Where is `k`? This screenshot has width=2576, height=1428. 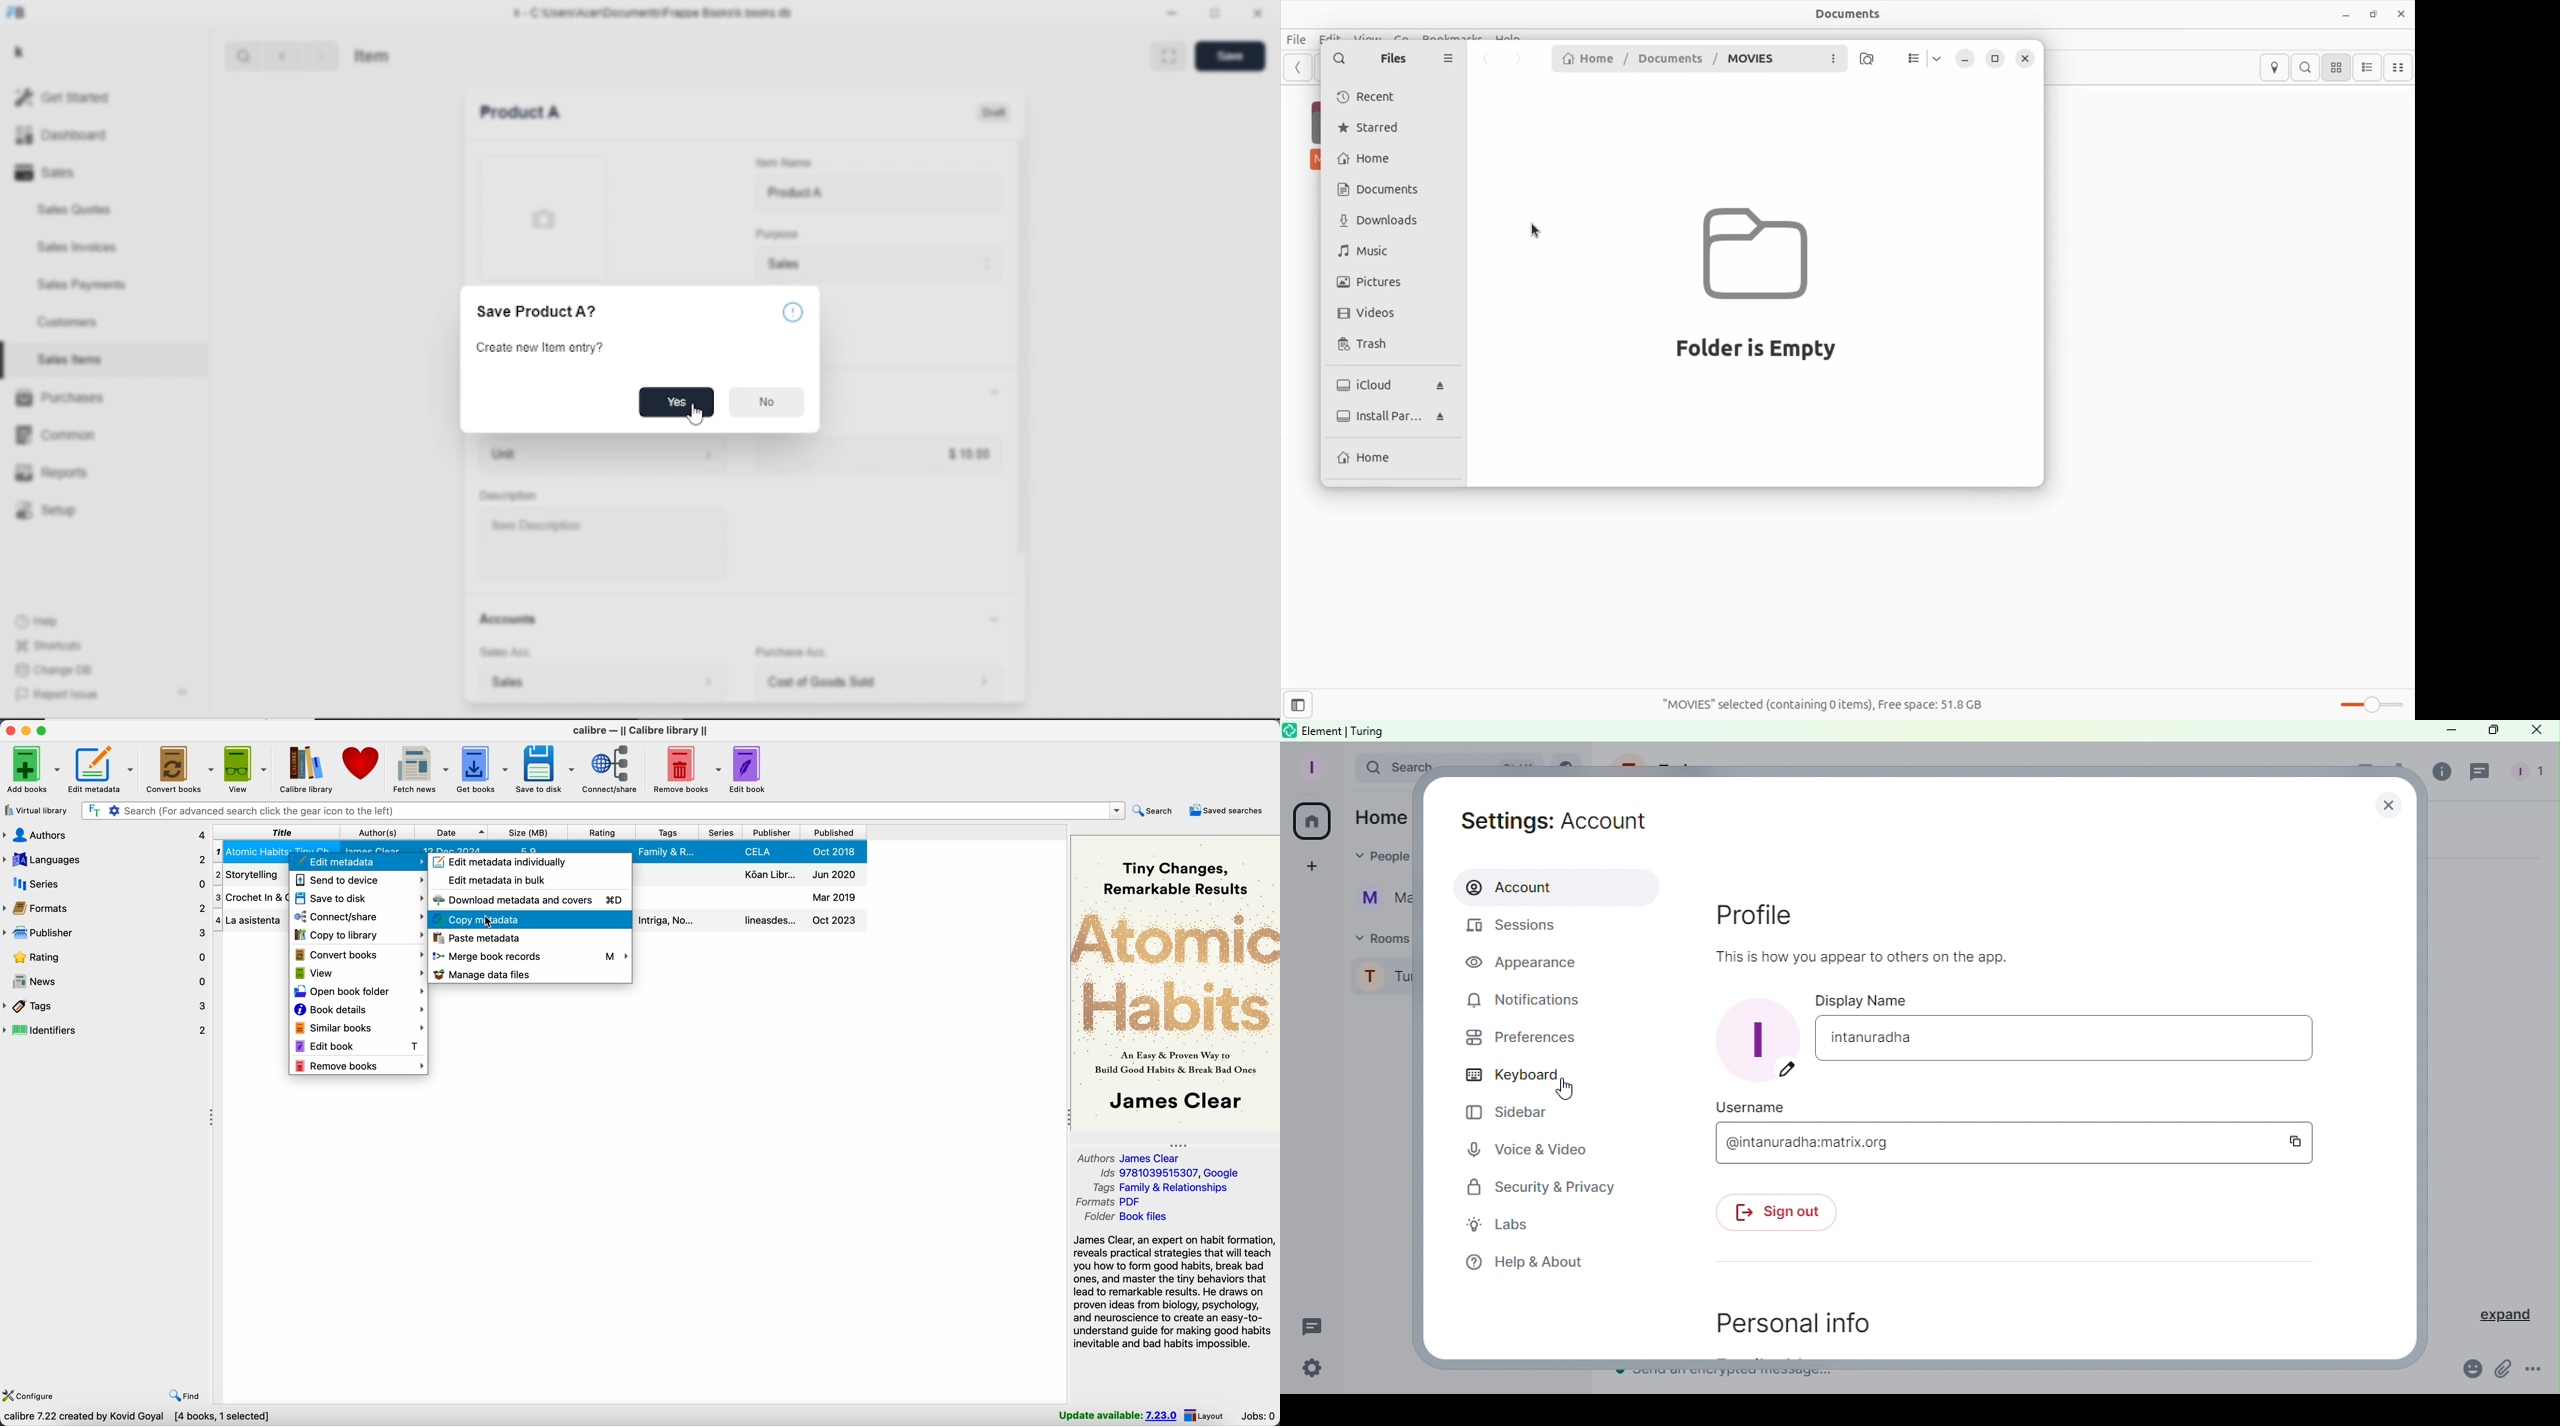
k is located at coordinates (22, 53).